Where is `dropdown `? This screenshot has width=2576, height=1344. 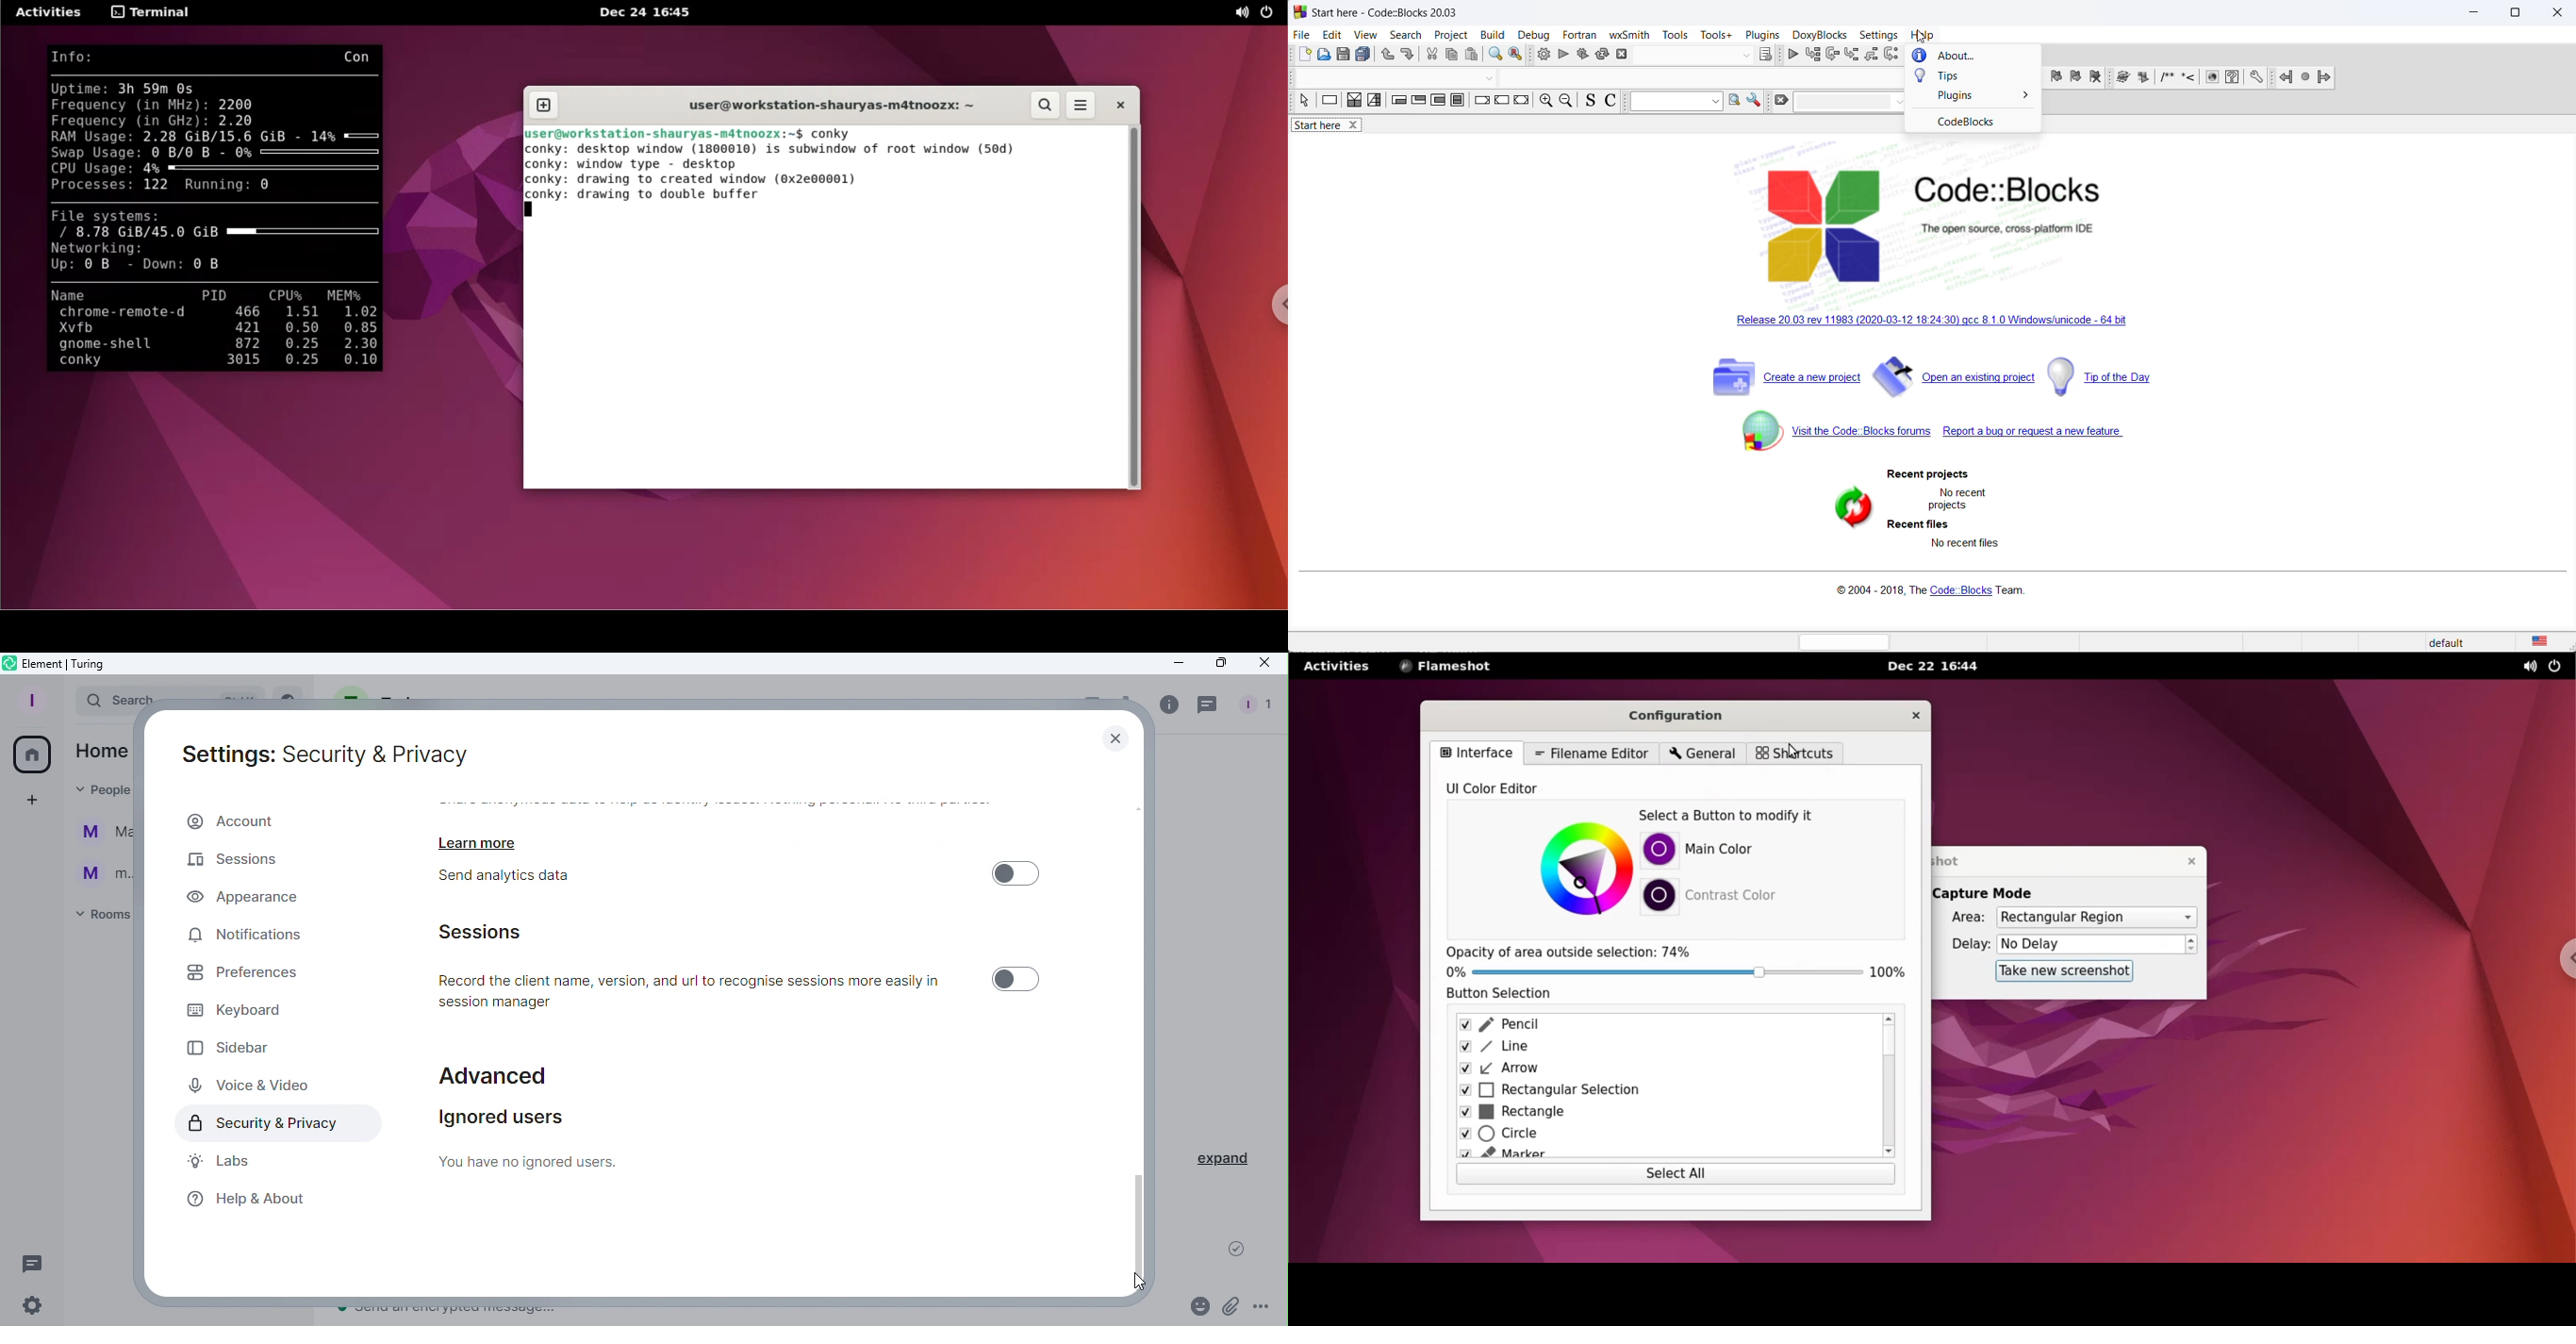
dropdown  is located at coordinates (1849, 102).